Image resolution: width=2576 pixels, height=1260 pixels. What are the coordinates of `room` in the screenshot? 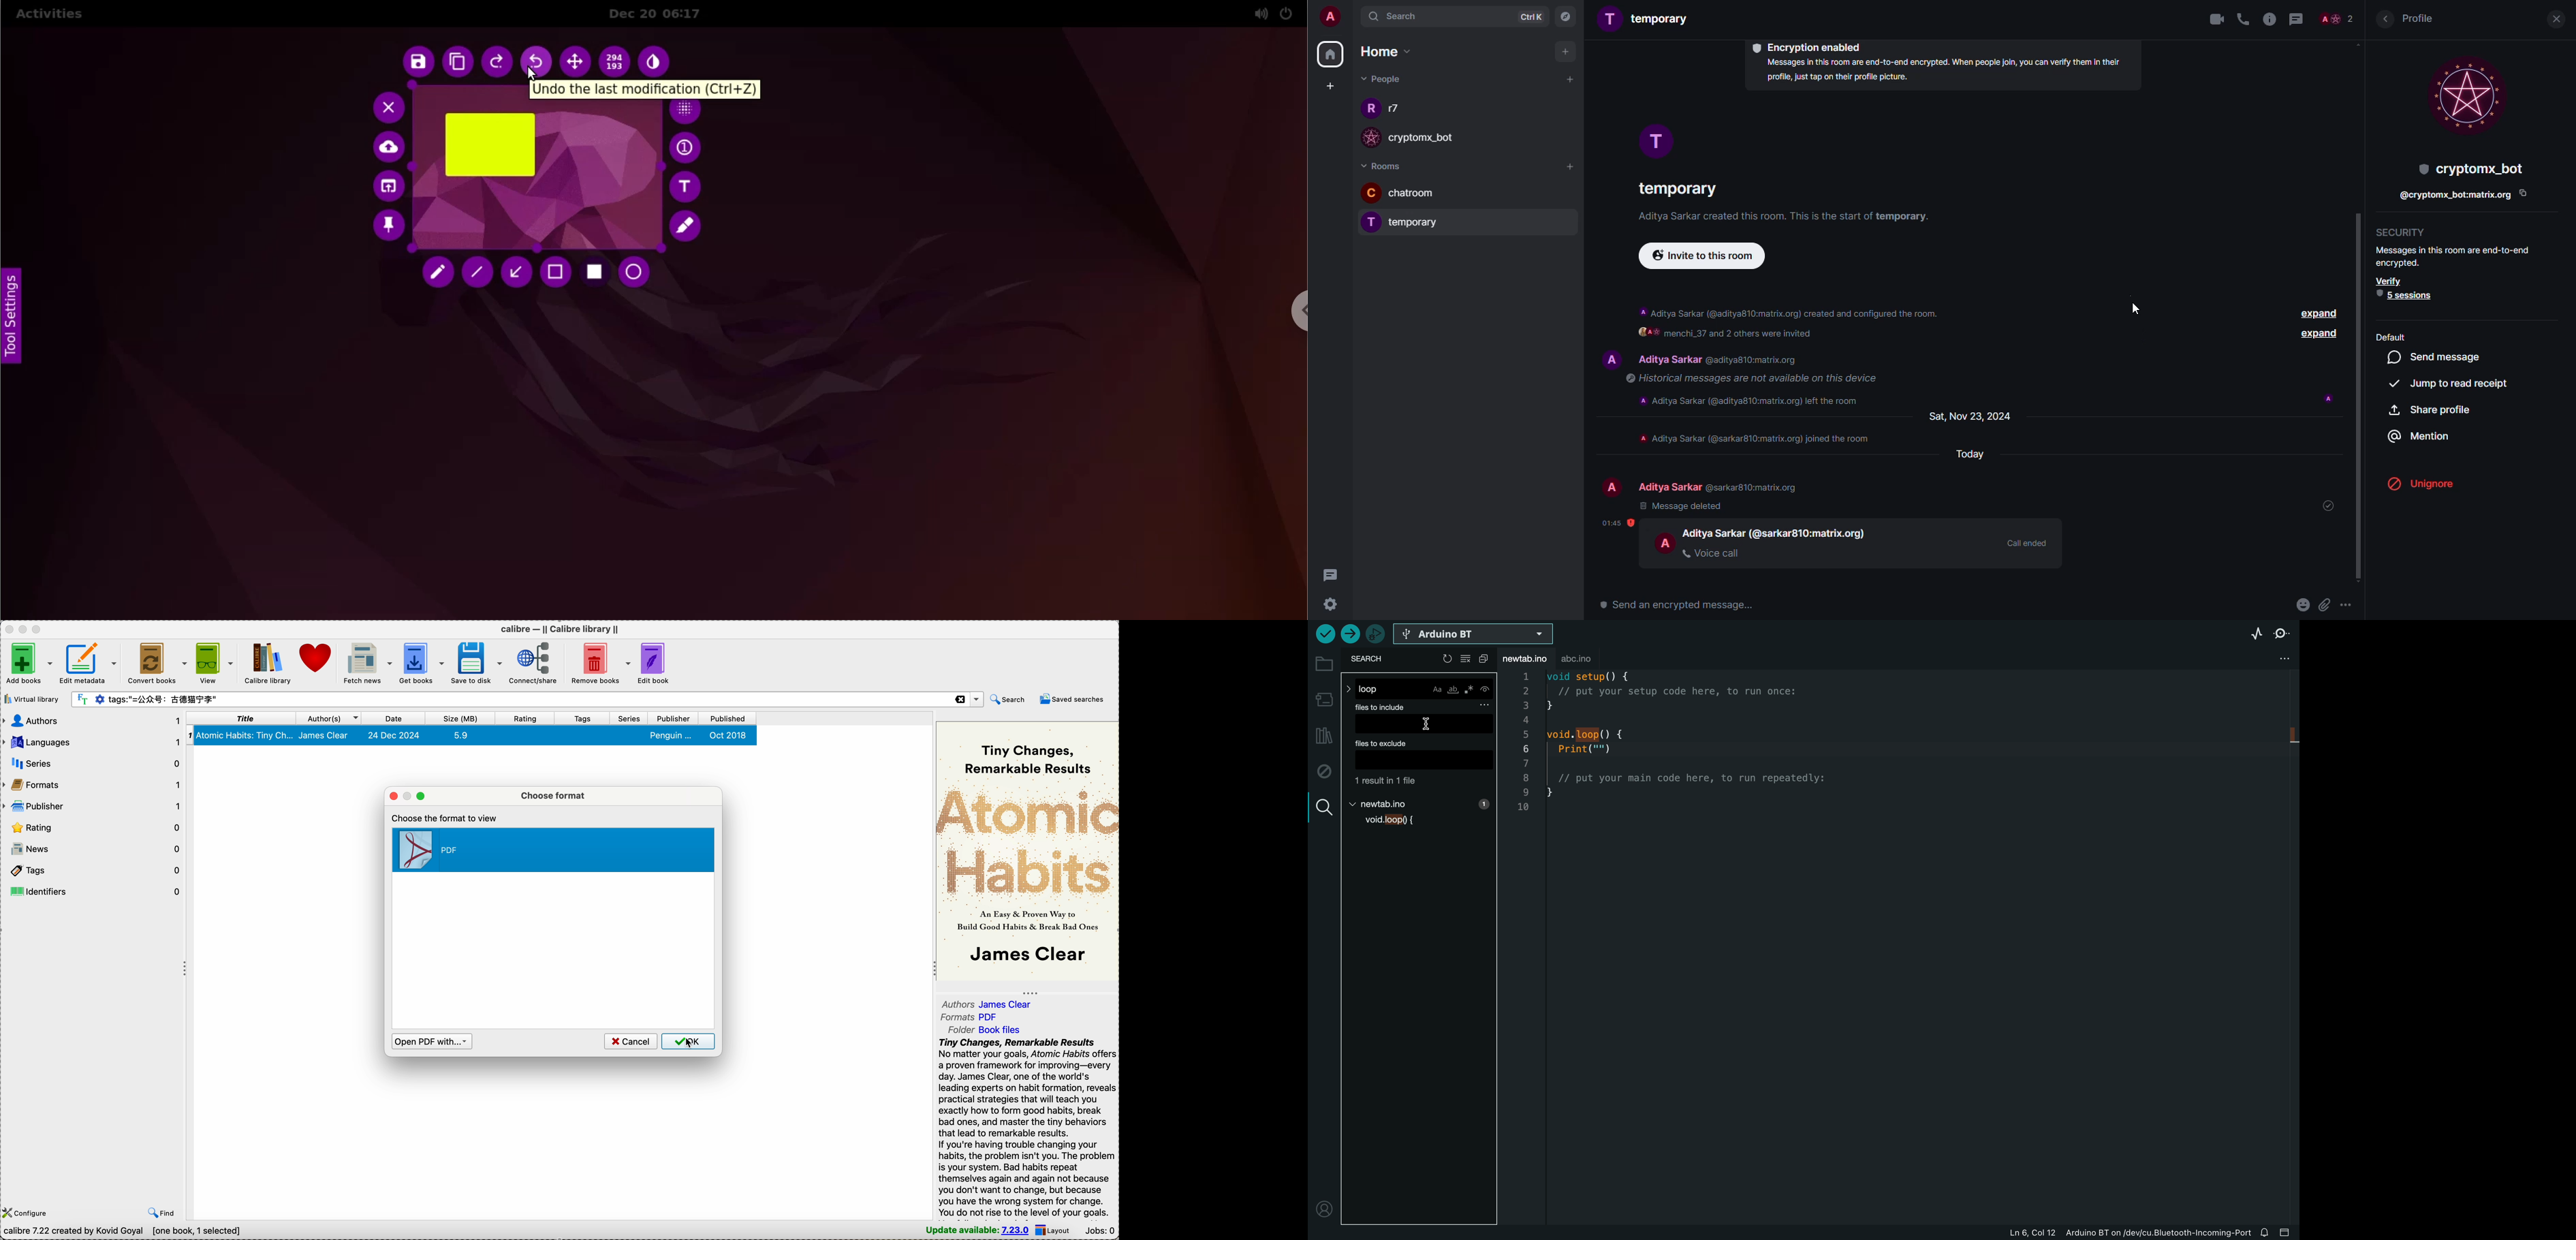 It's located at (1676, 186).